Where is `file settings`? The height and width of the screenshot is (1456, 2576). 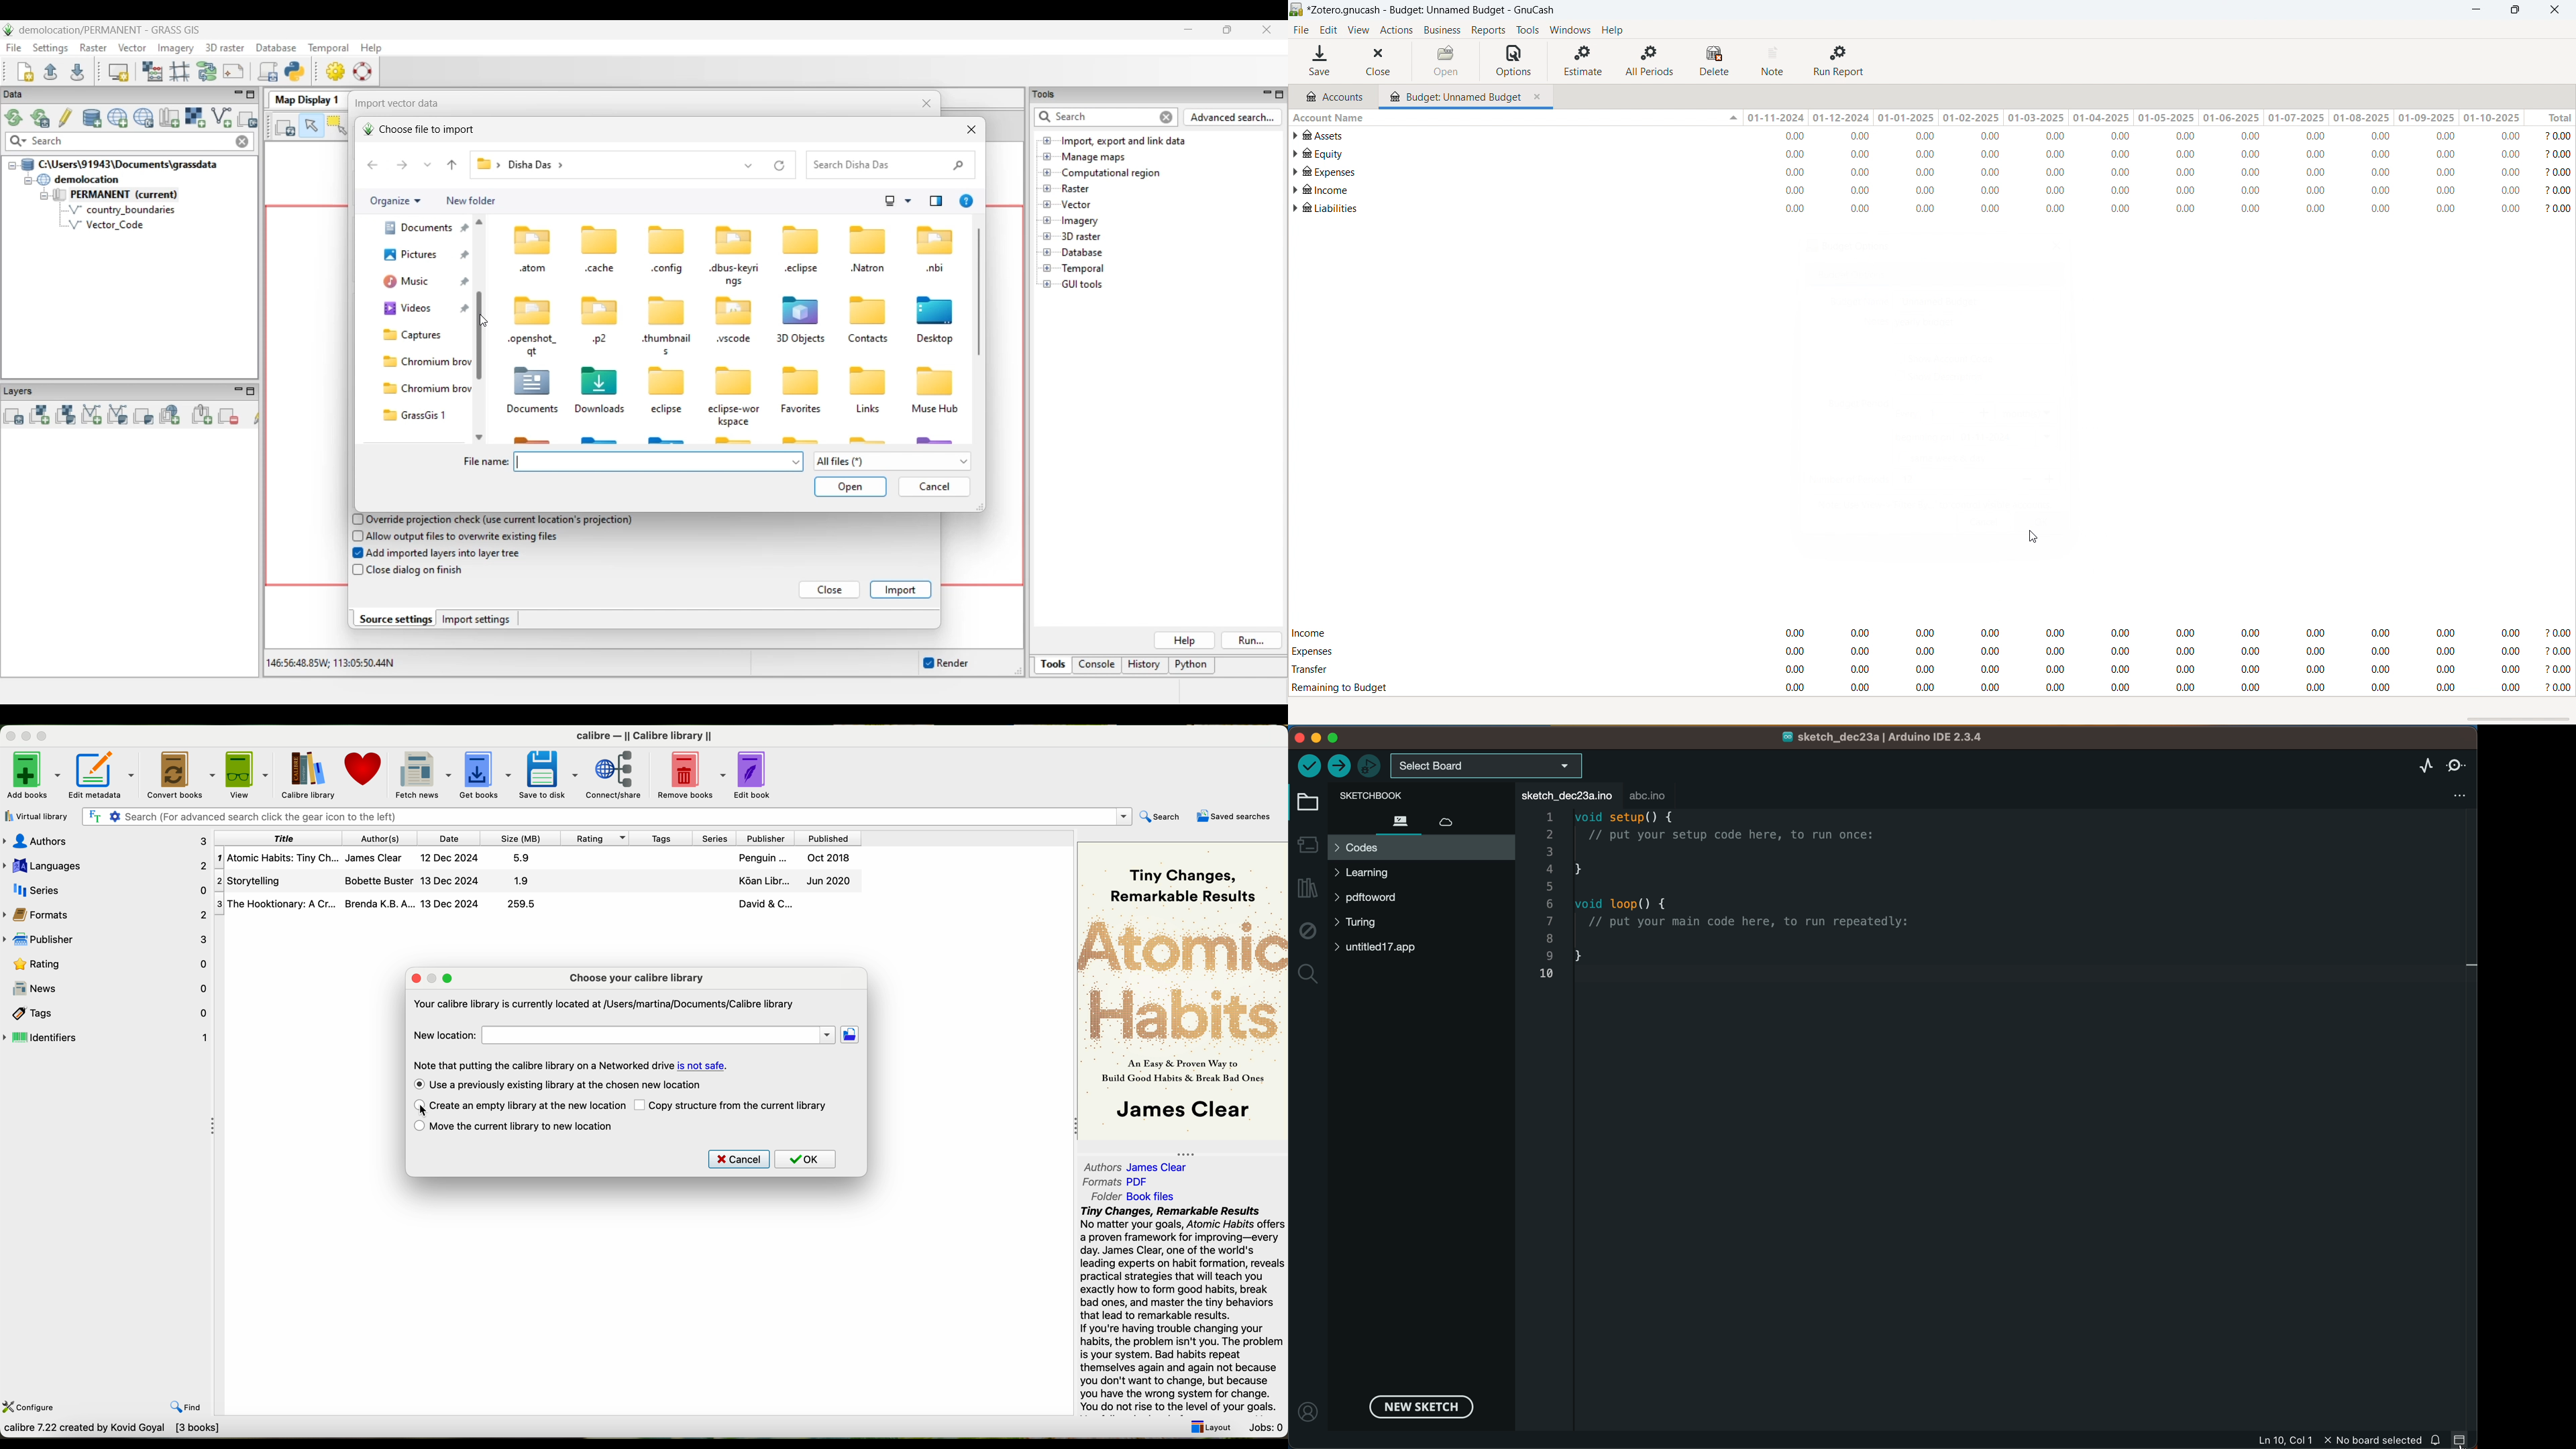 file settings is located at coordinates (2460, 794).